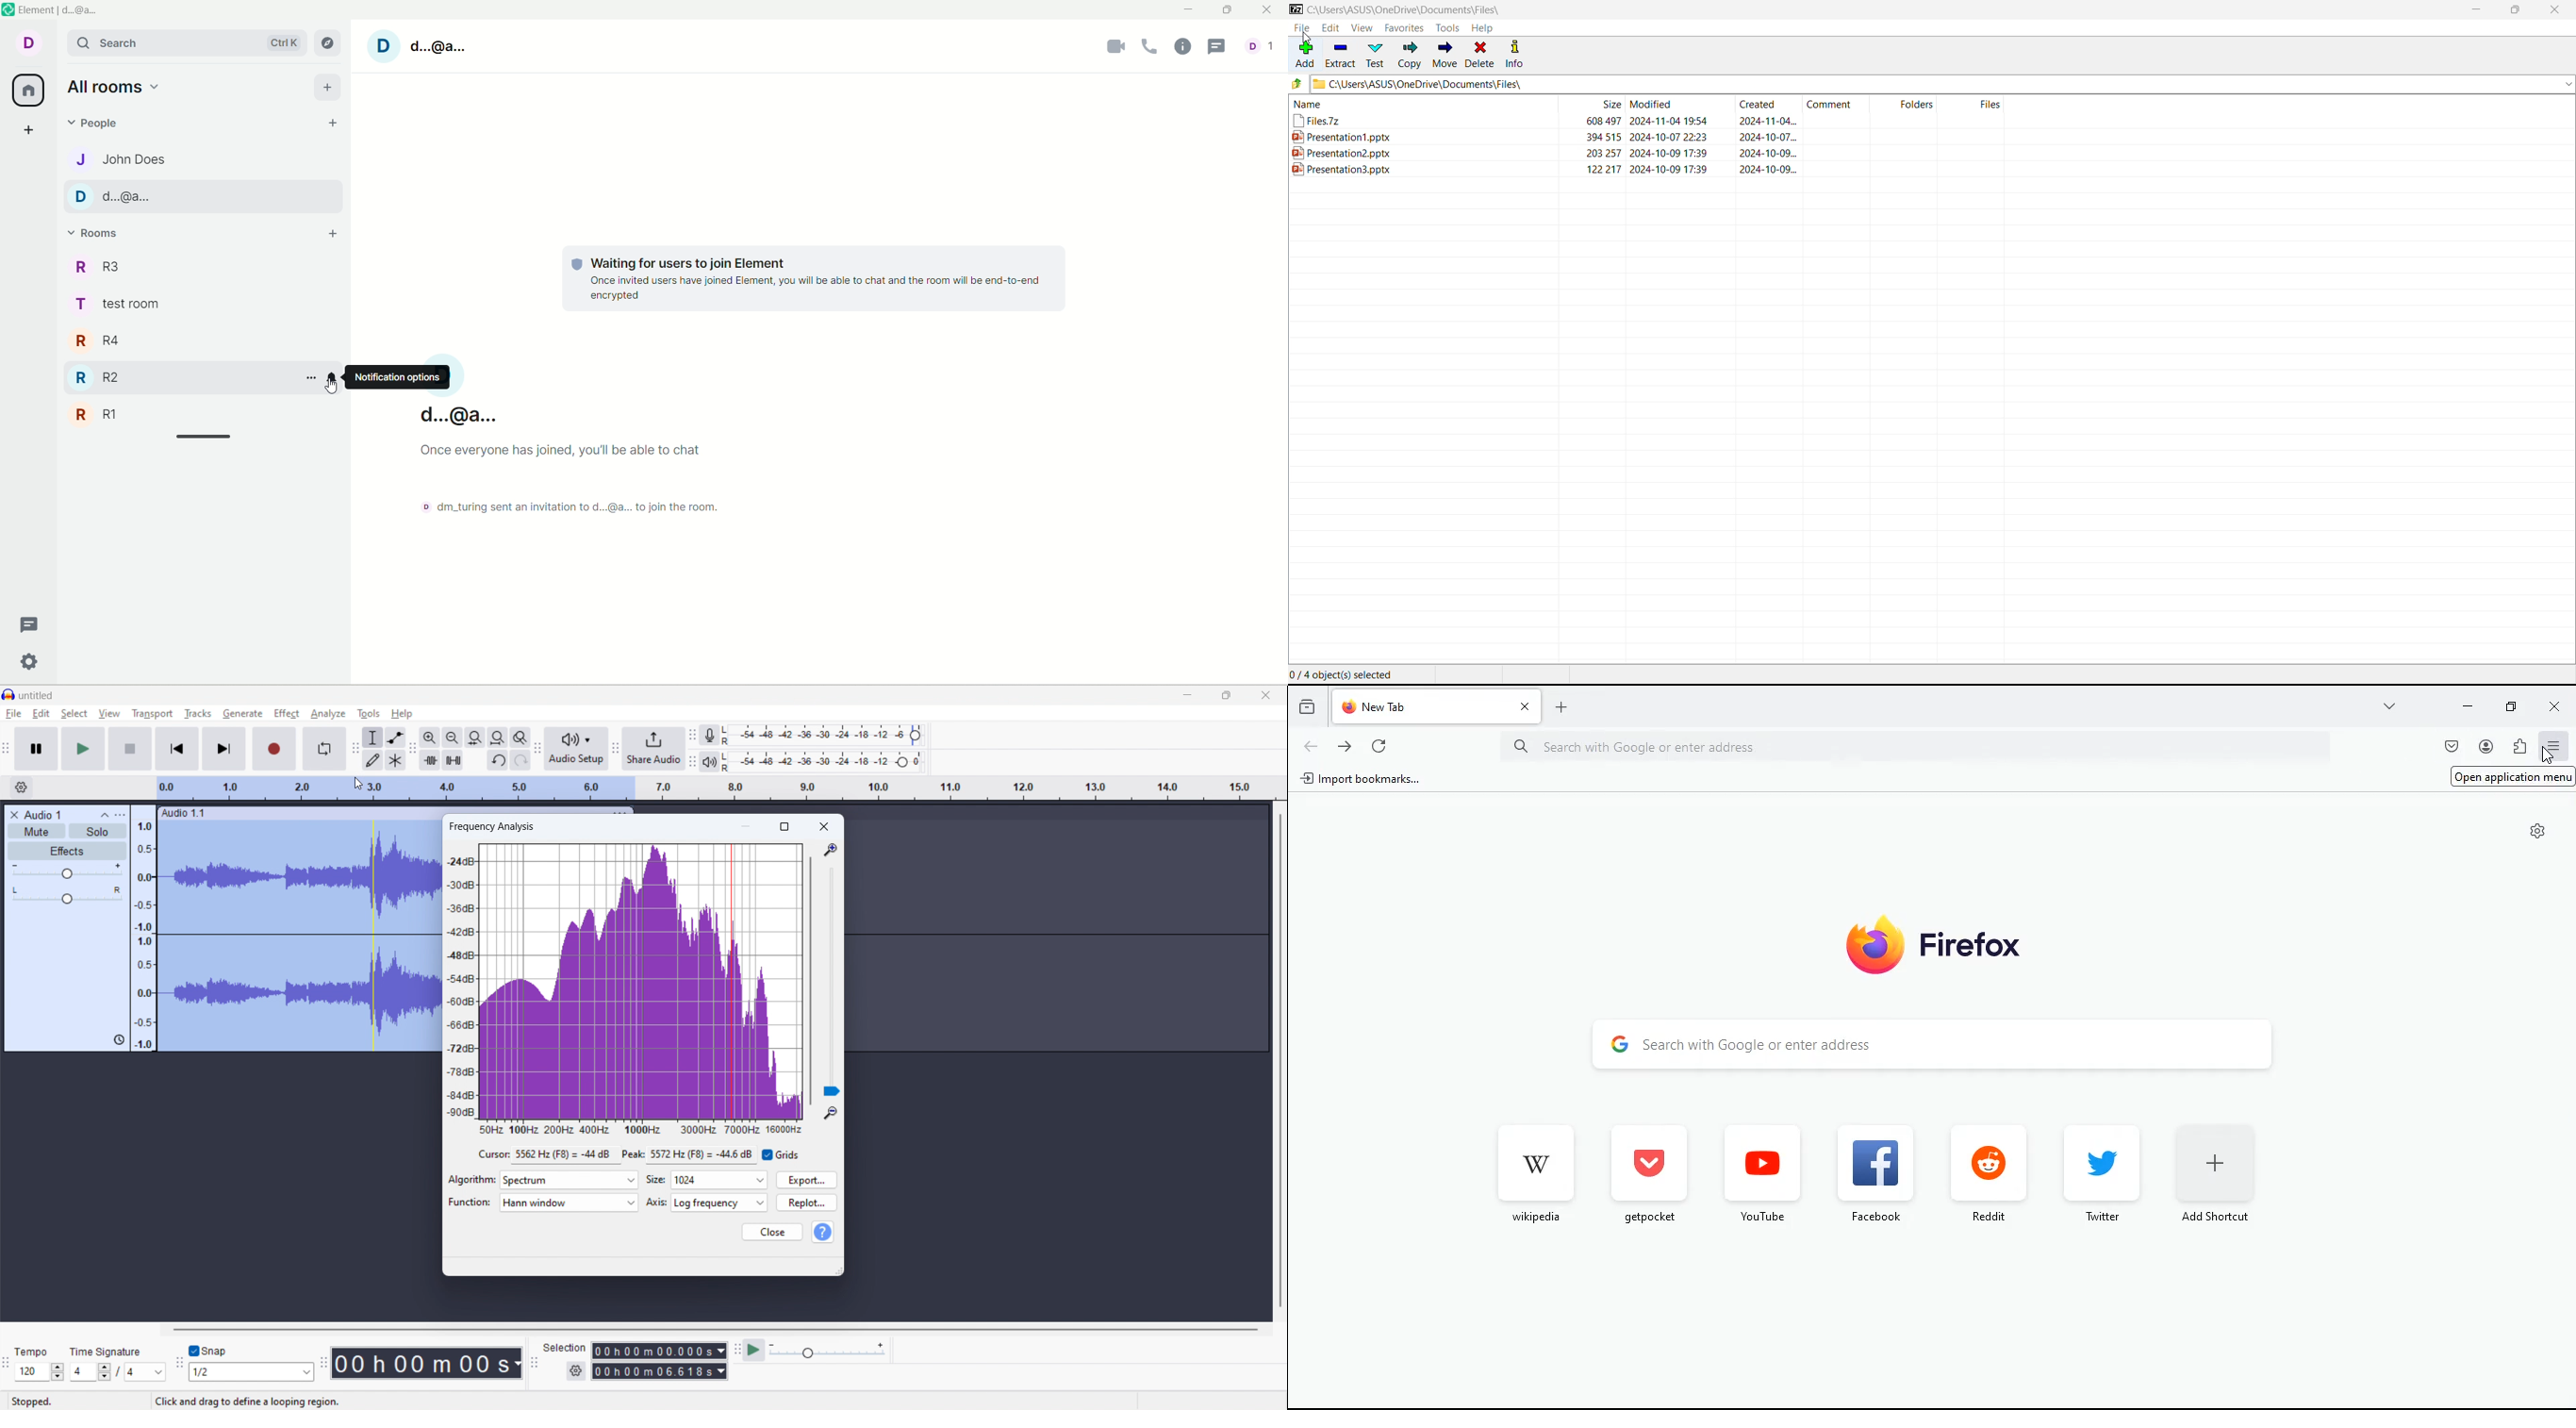  Describe the element at coordinates (414, 749) in the screenshot. I see `edit toolbar` at that location.